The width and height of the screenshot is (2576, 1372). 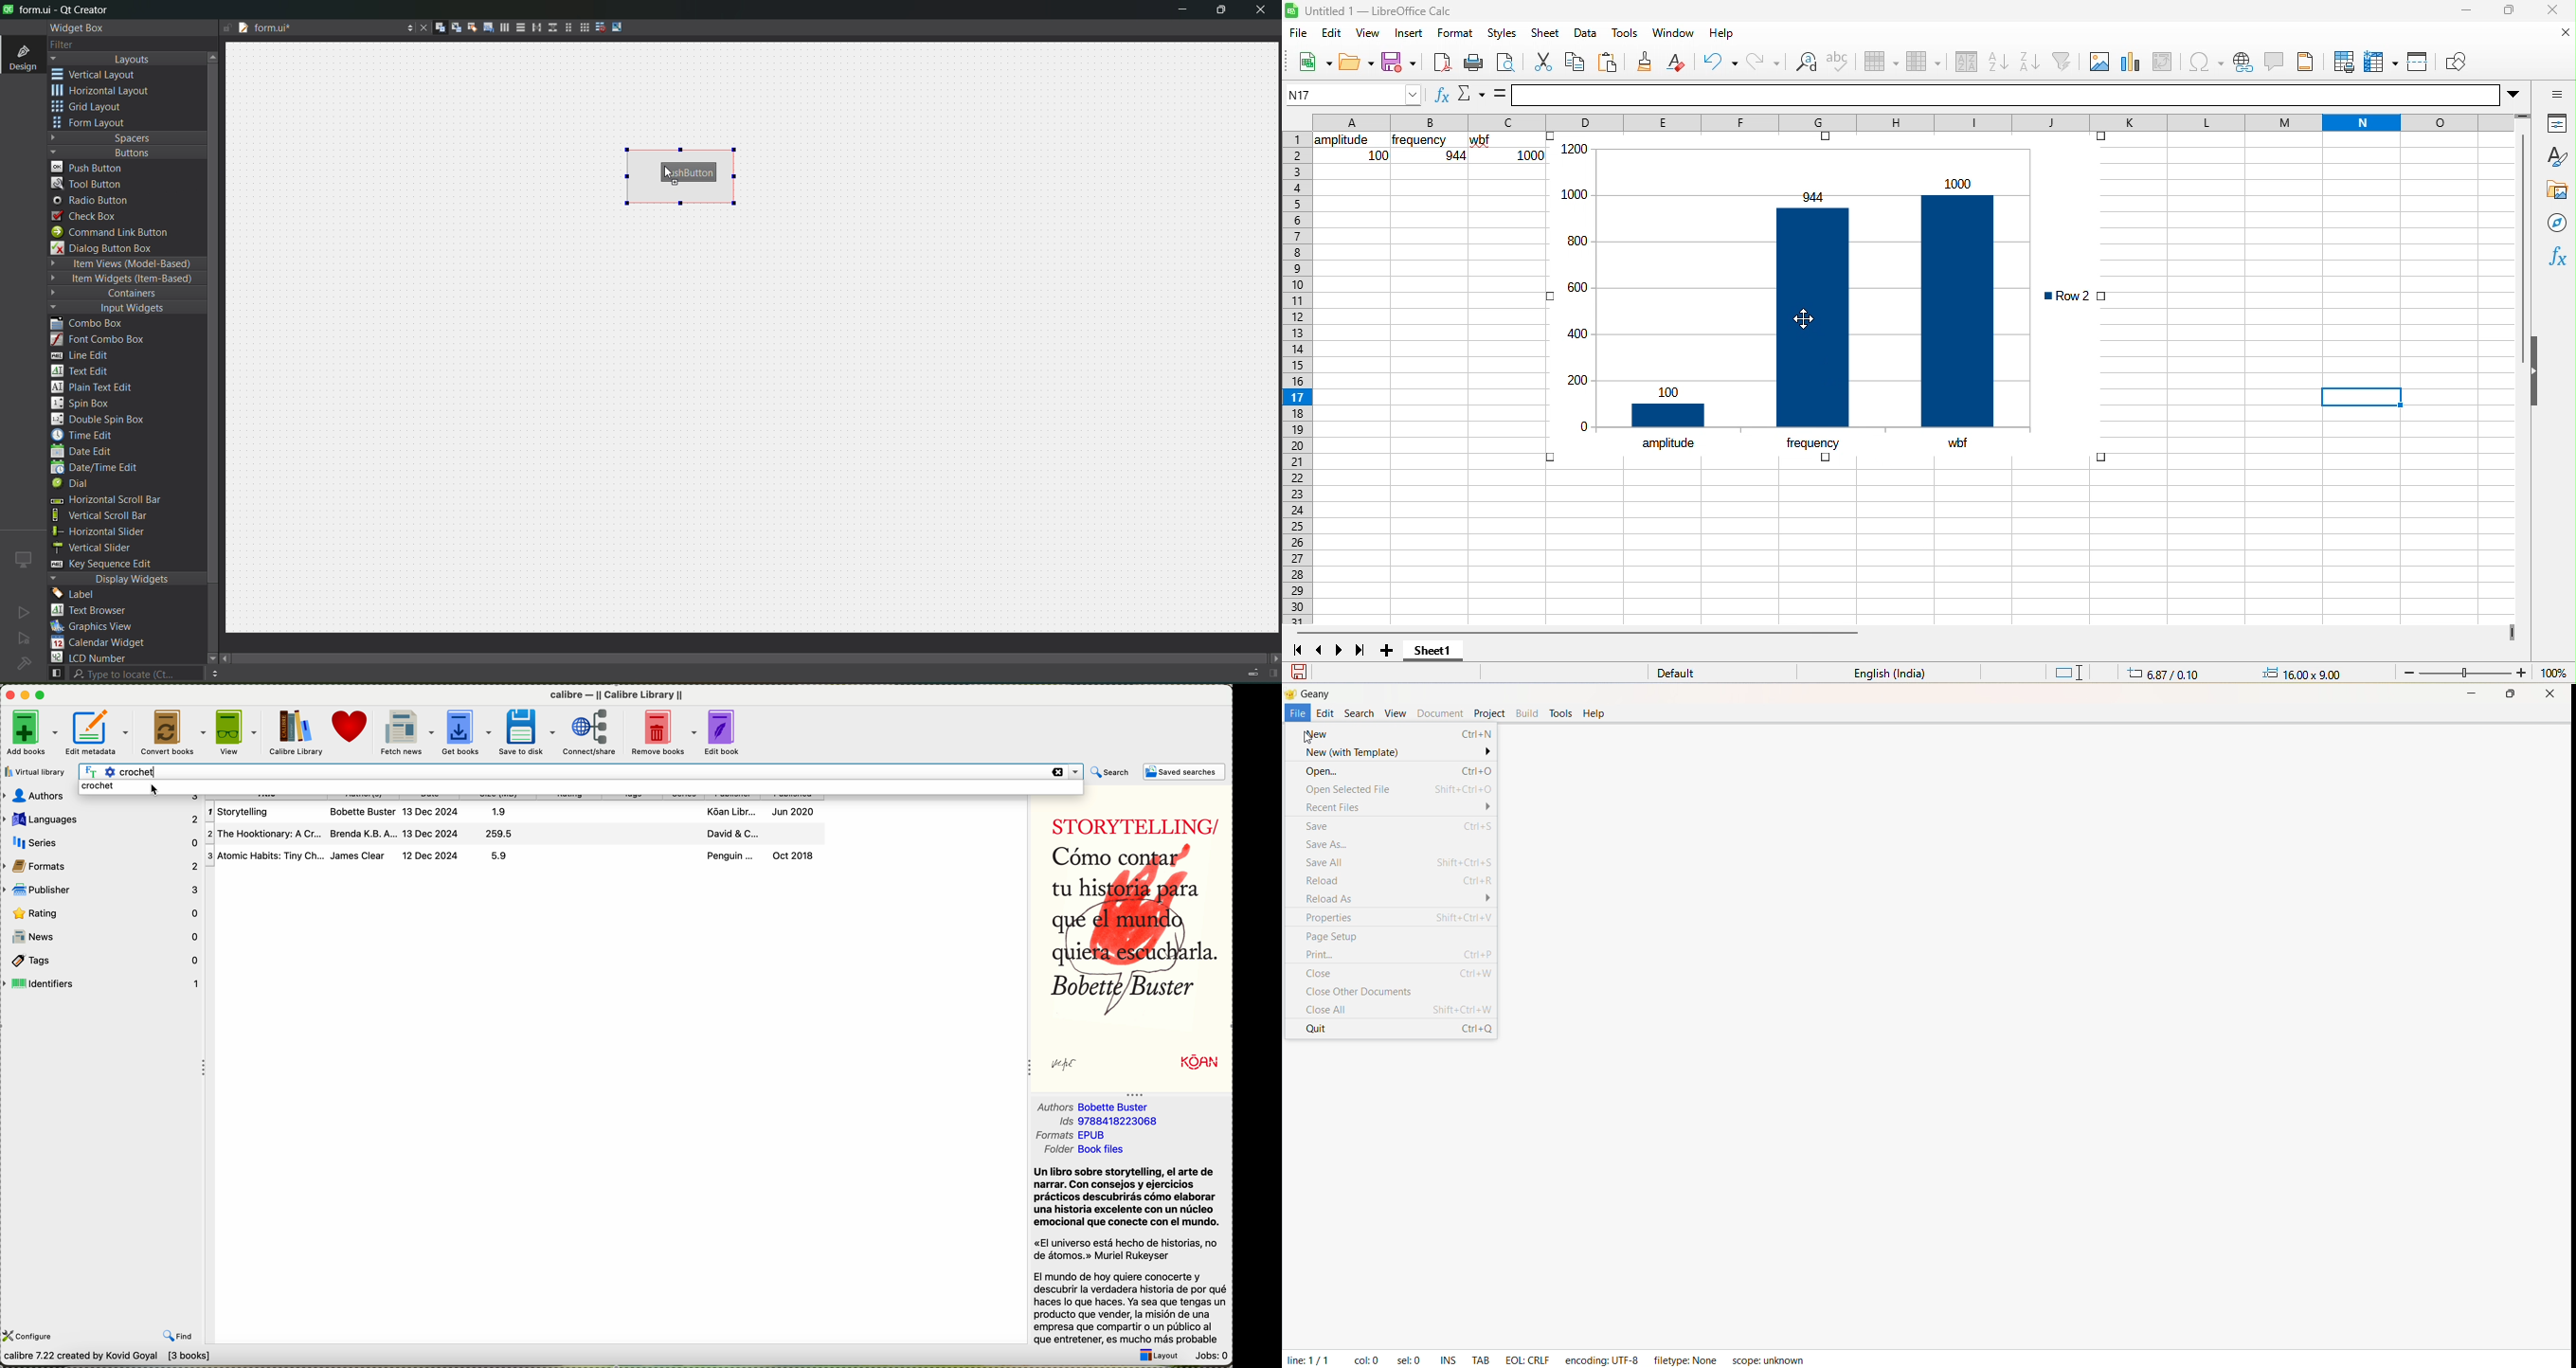 I want to click on help, so click(x=1722, y=33).